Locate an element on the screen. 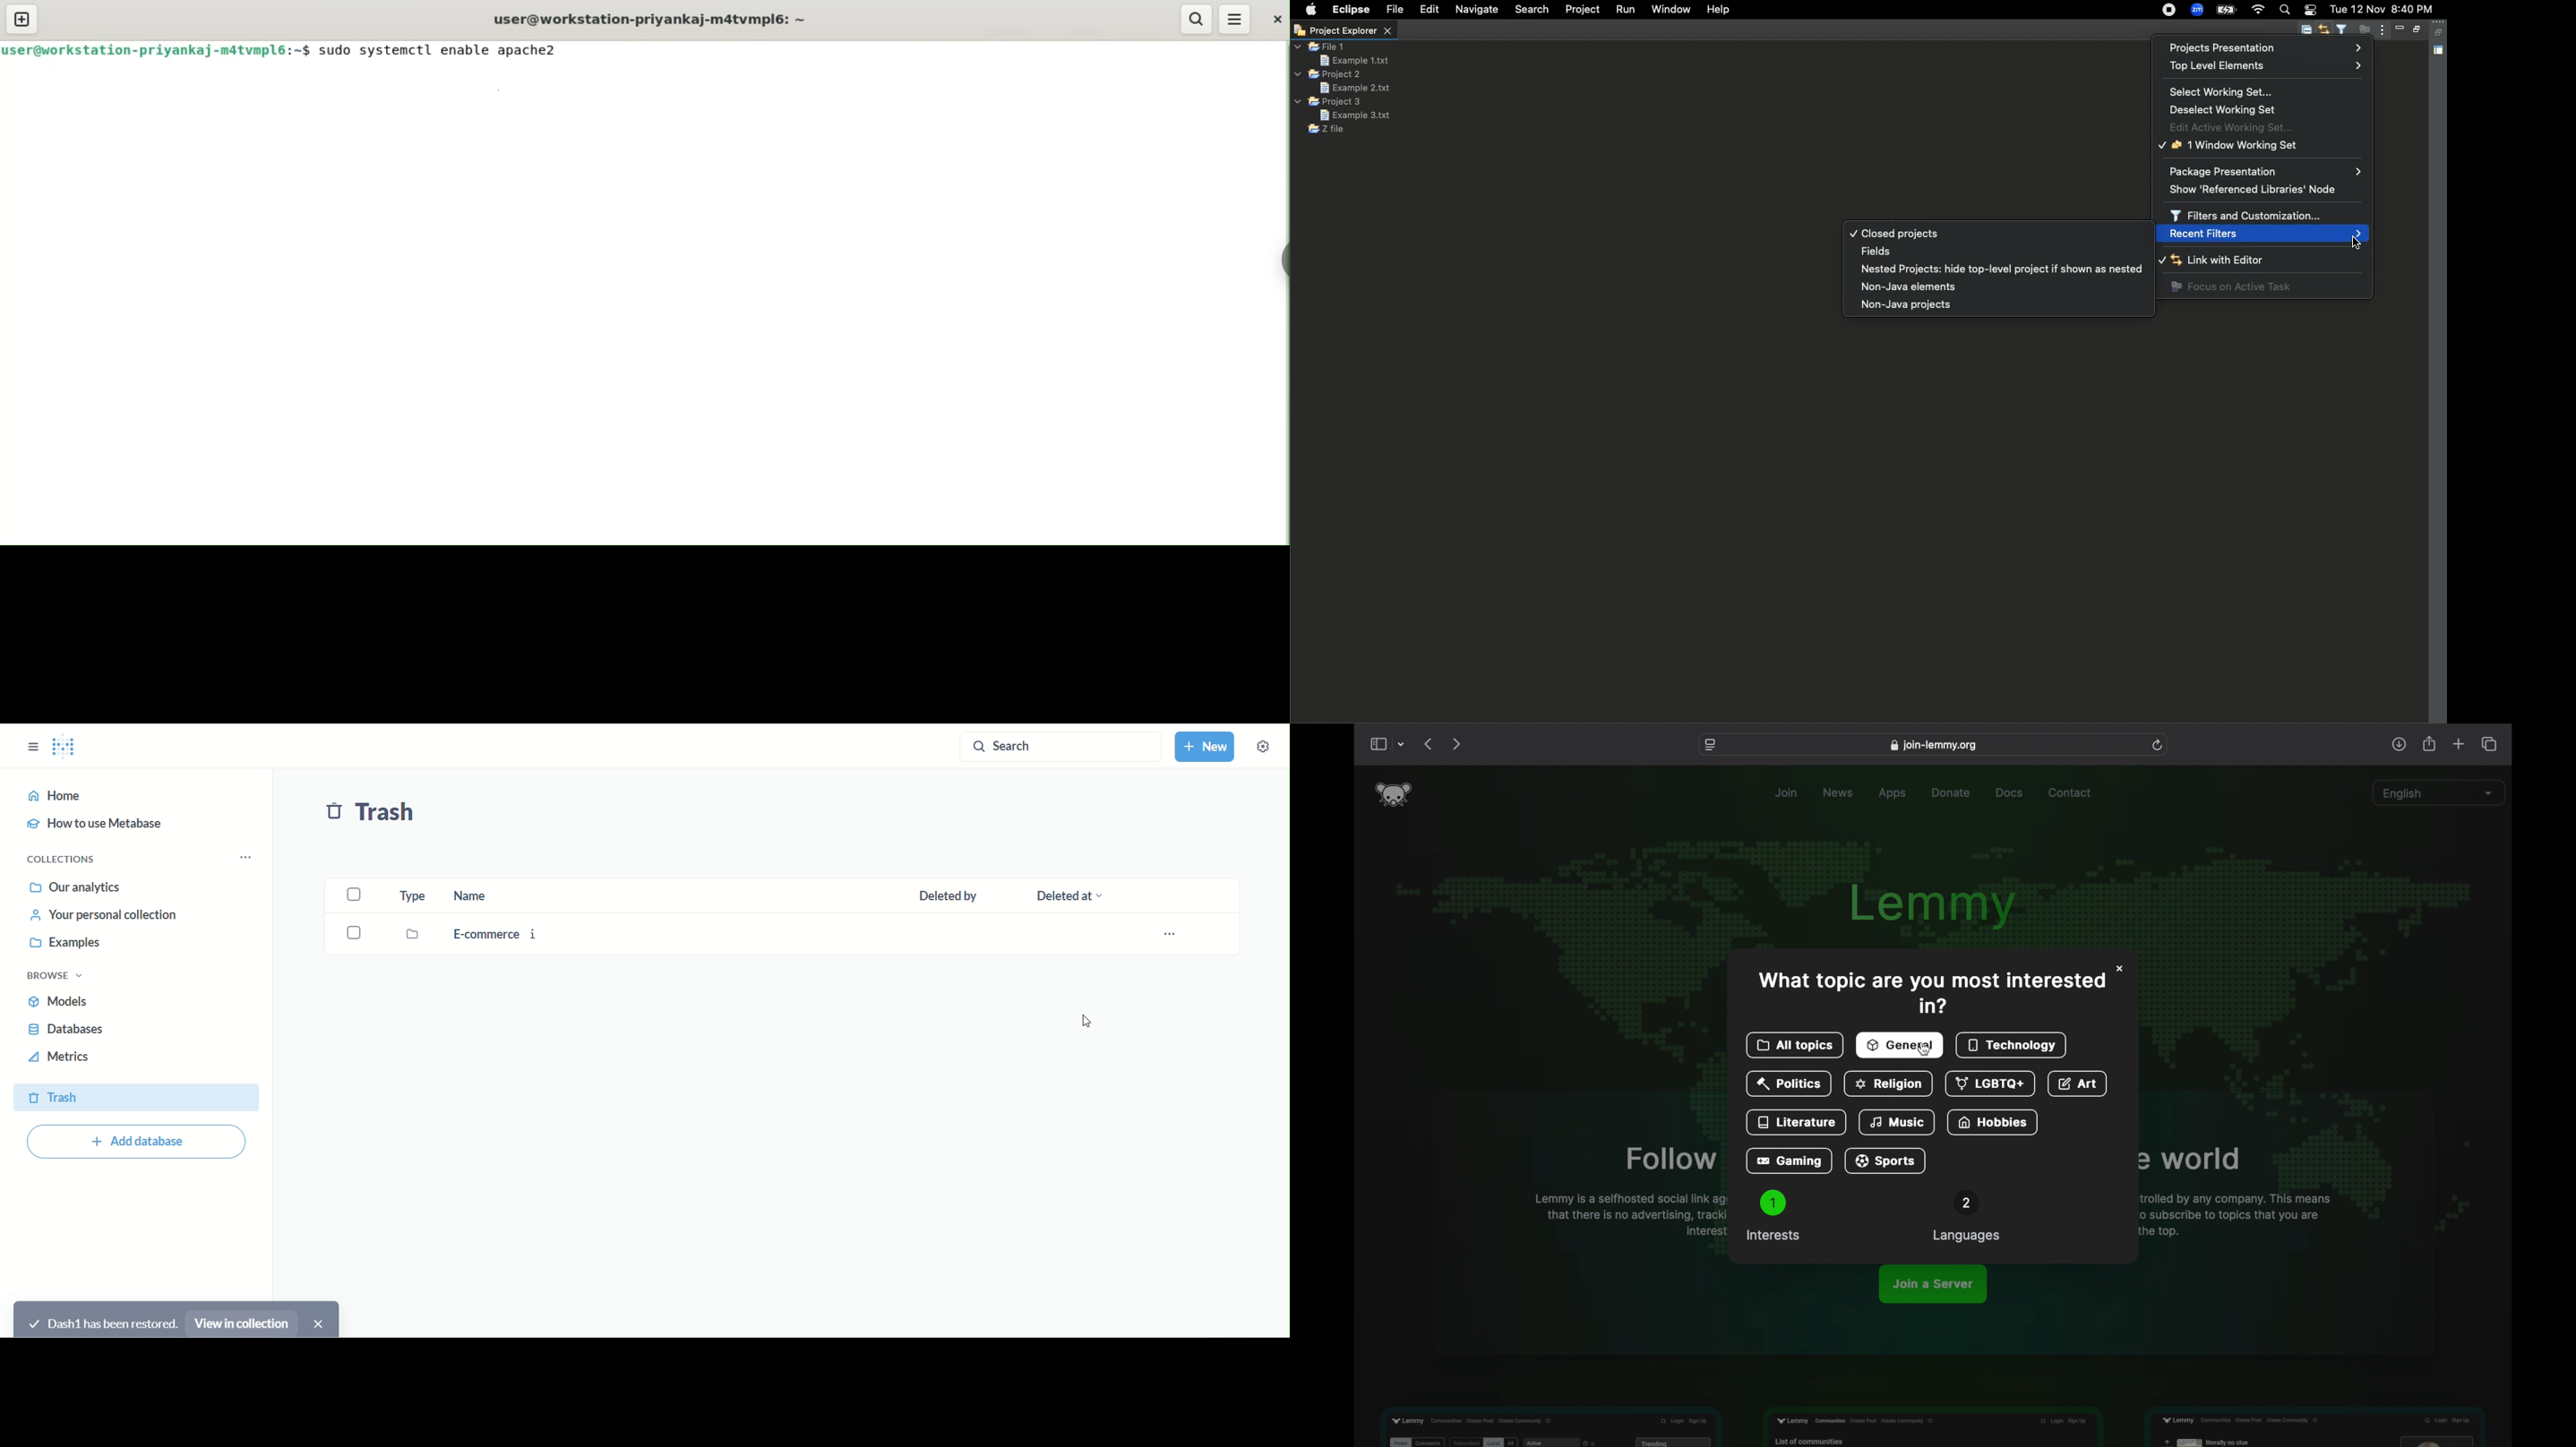 The height and width of the screenshot is (1456, 2576). feature preview is located at coordinates (1930, 1428).